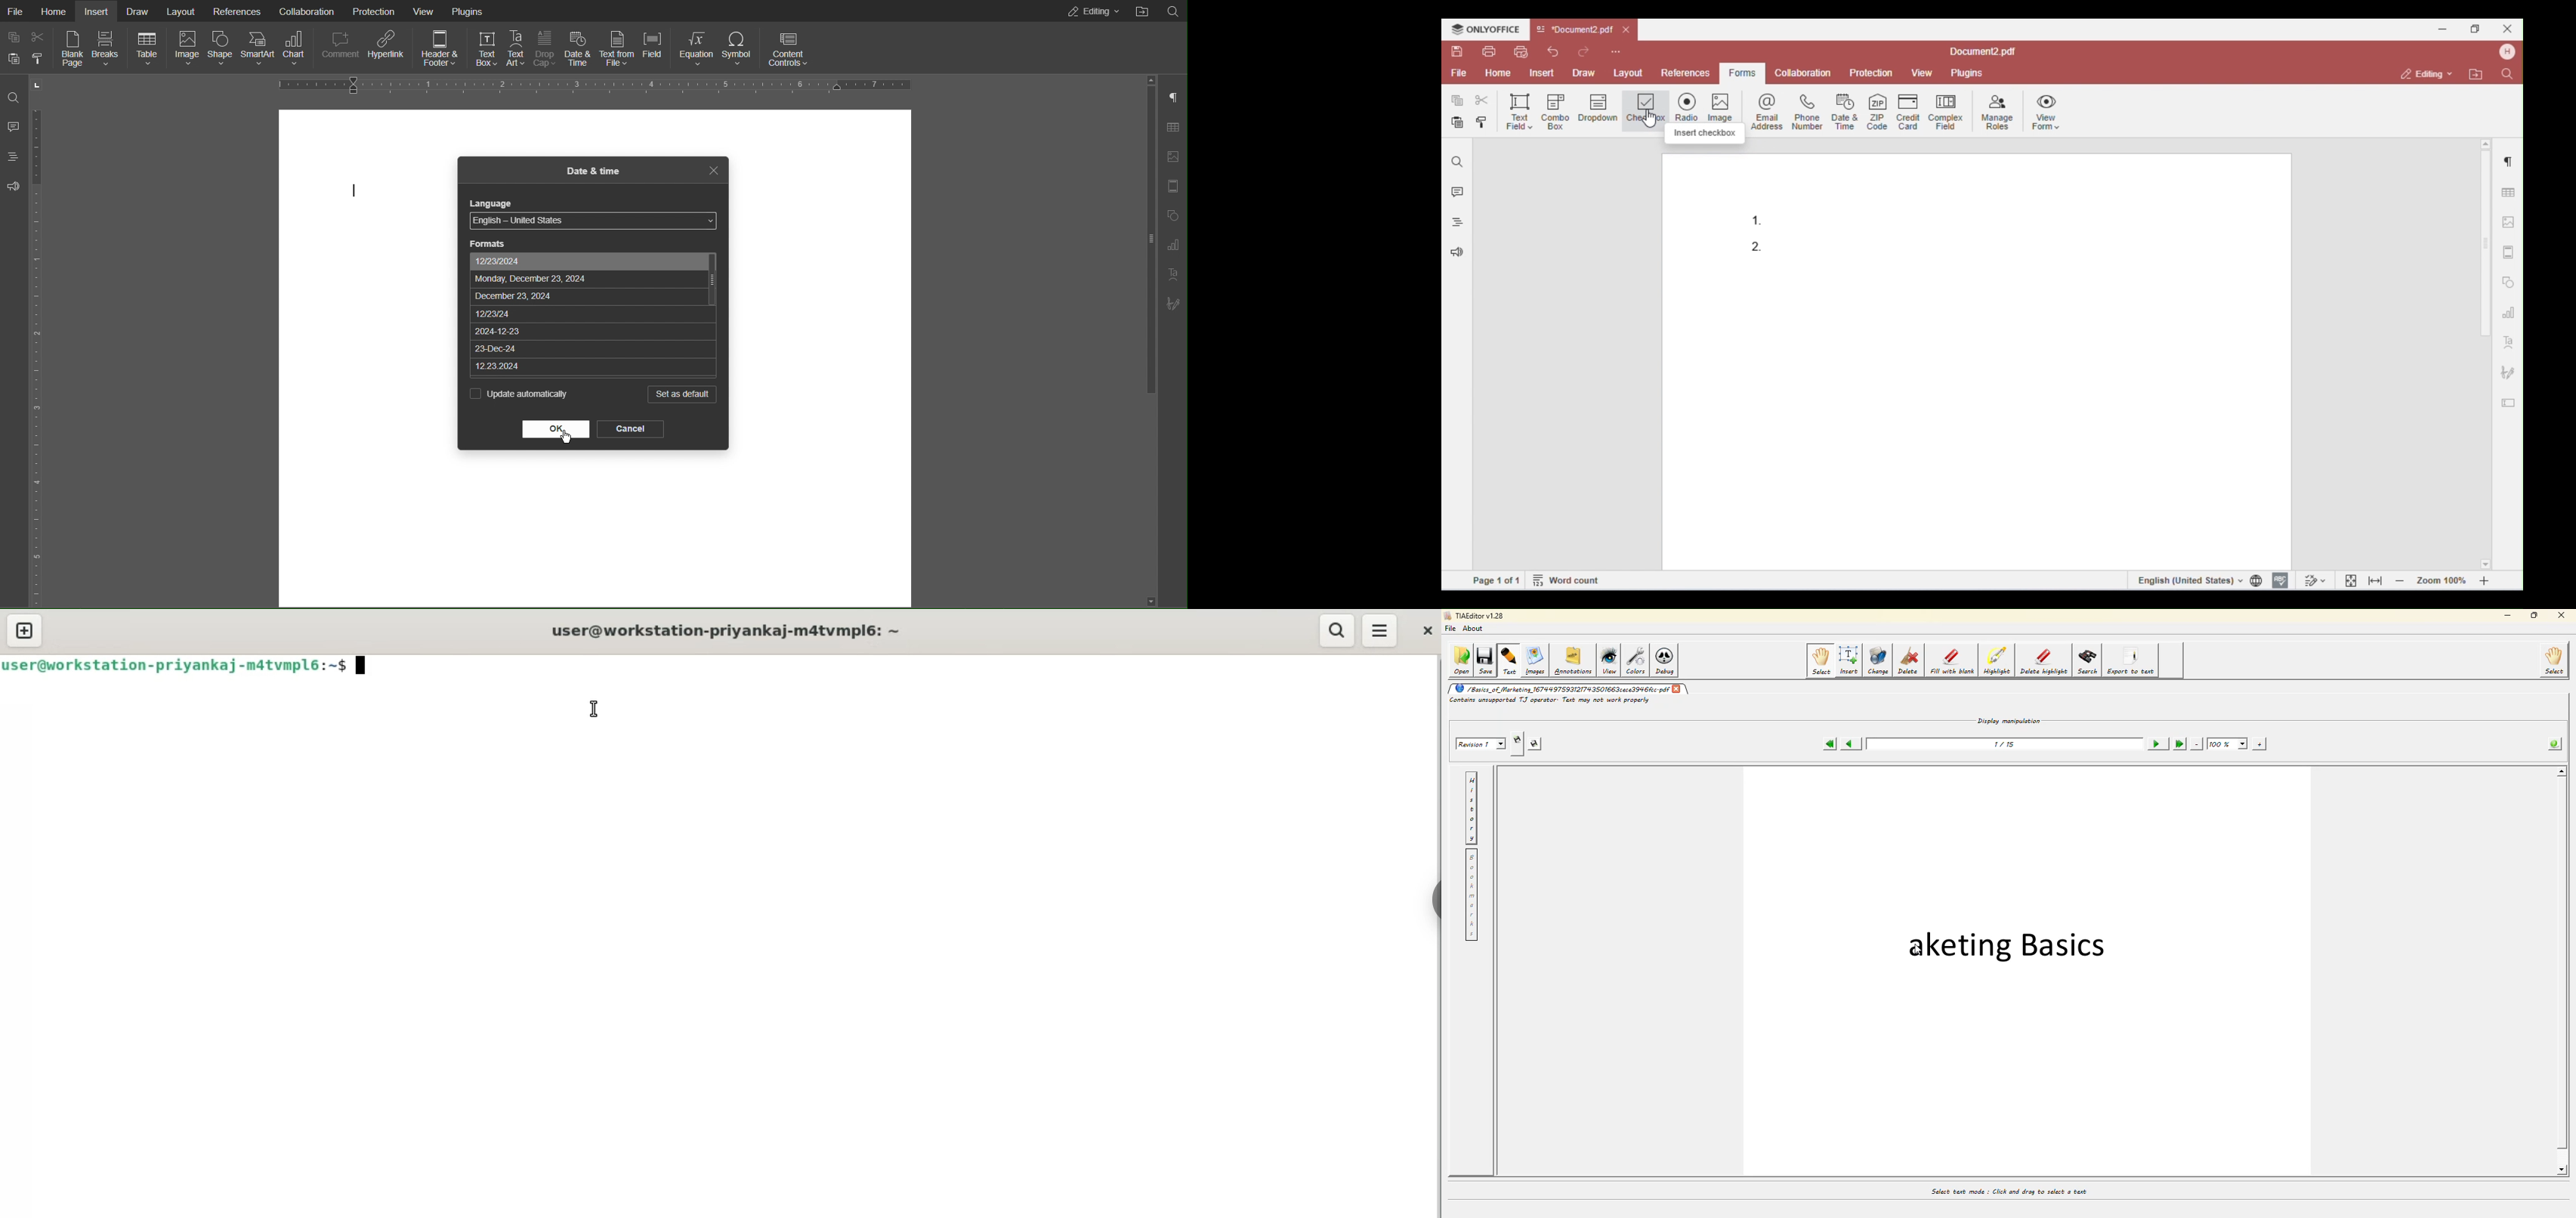 This screenshot has height=1232, width=2576. Describe the element at coordinates (1996, 661) in the screenshot. I see `highight` at that location.